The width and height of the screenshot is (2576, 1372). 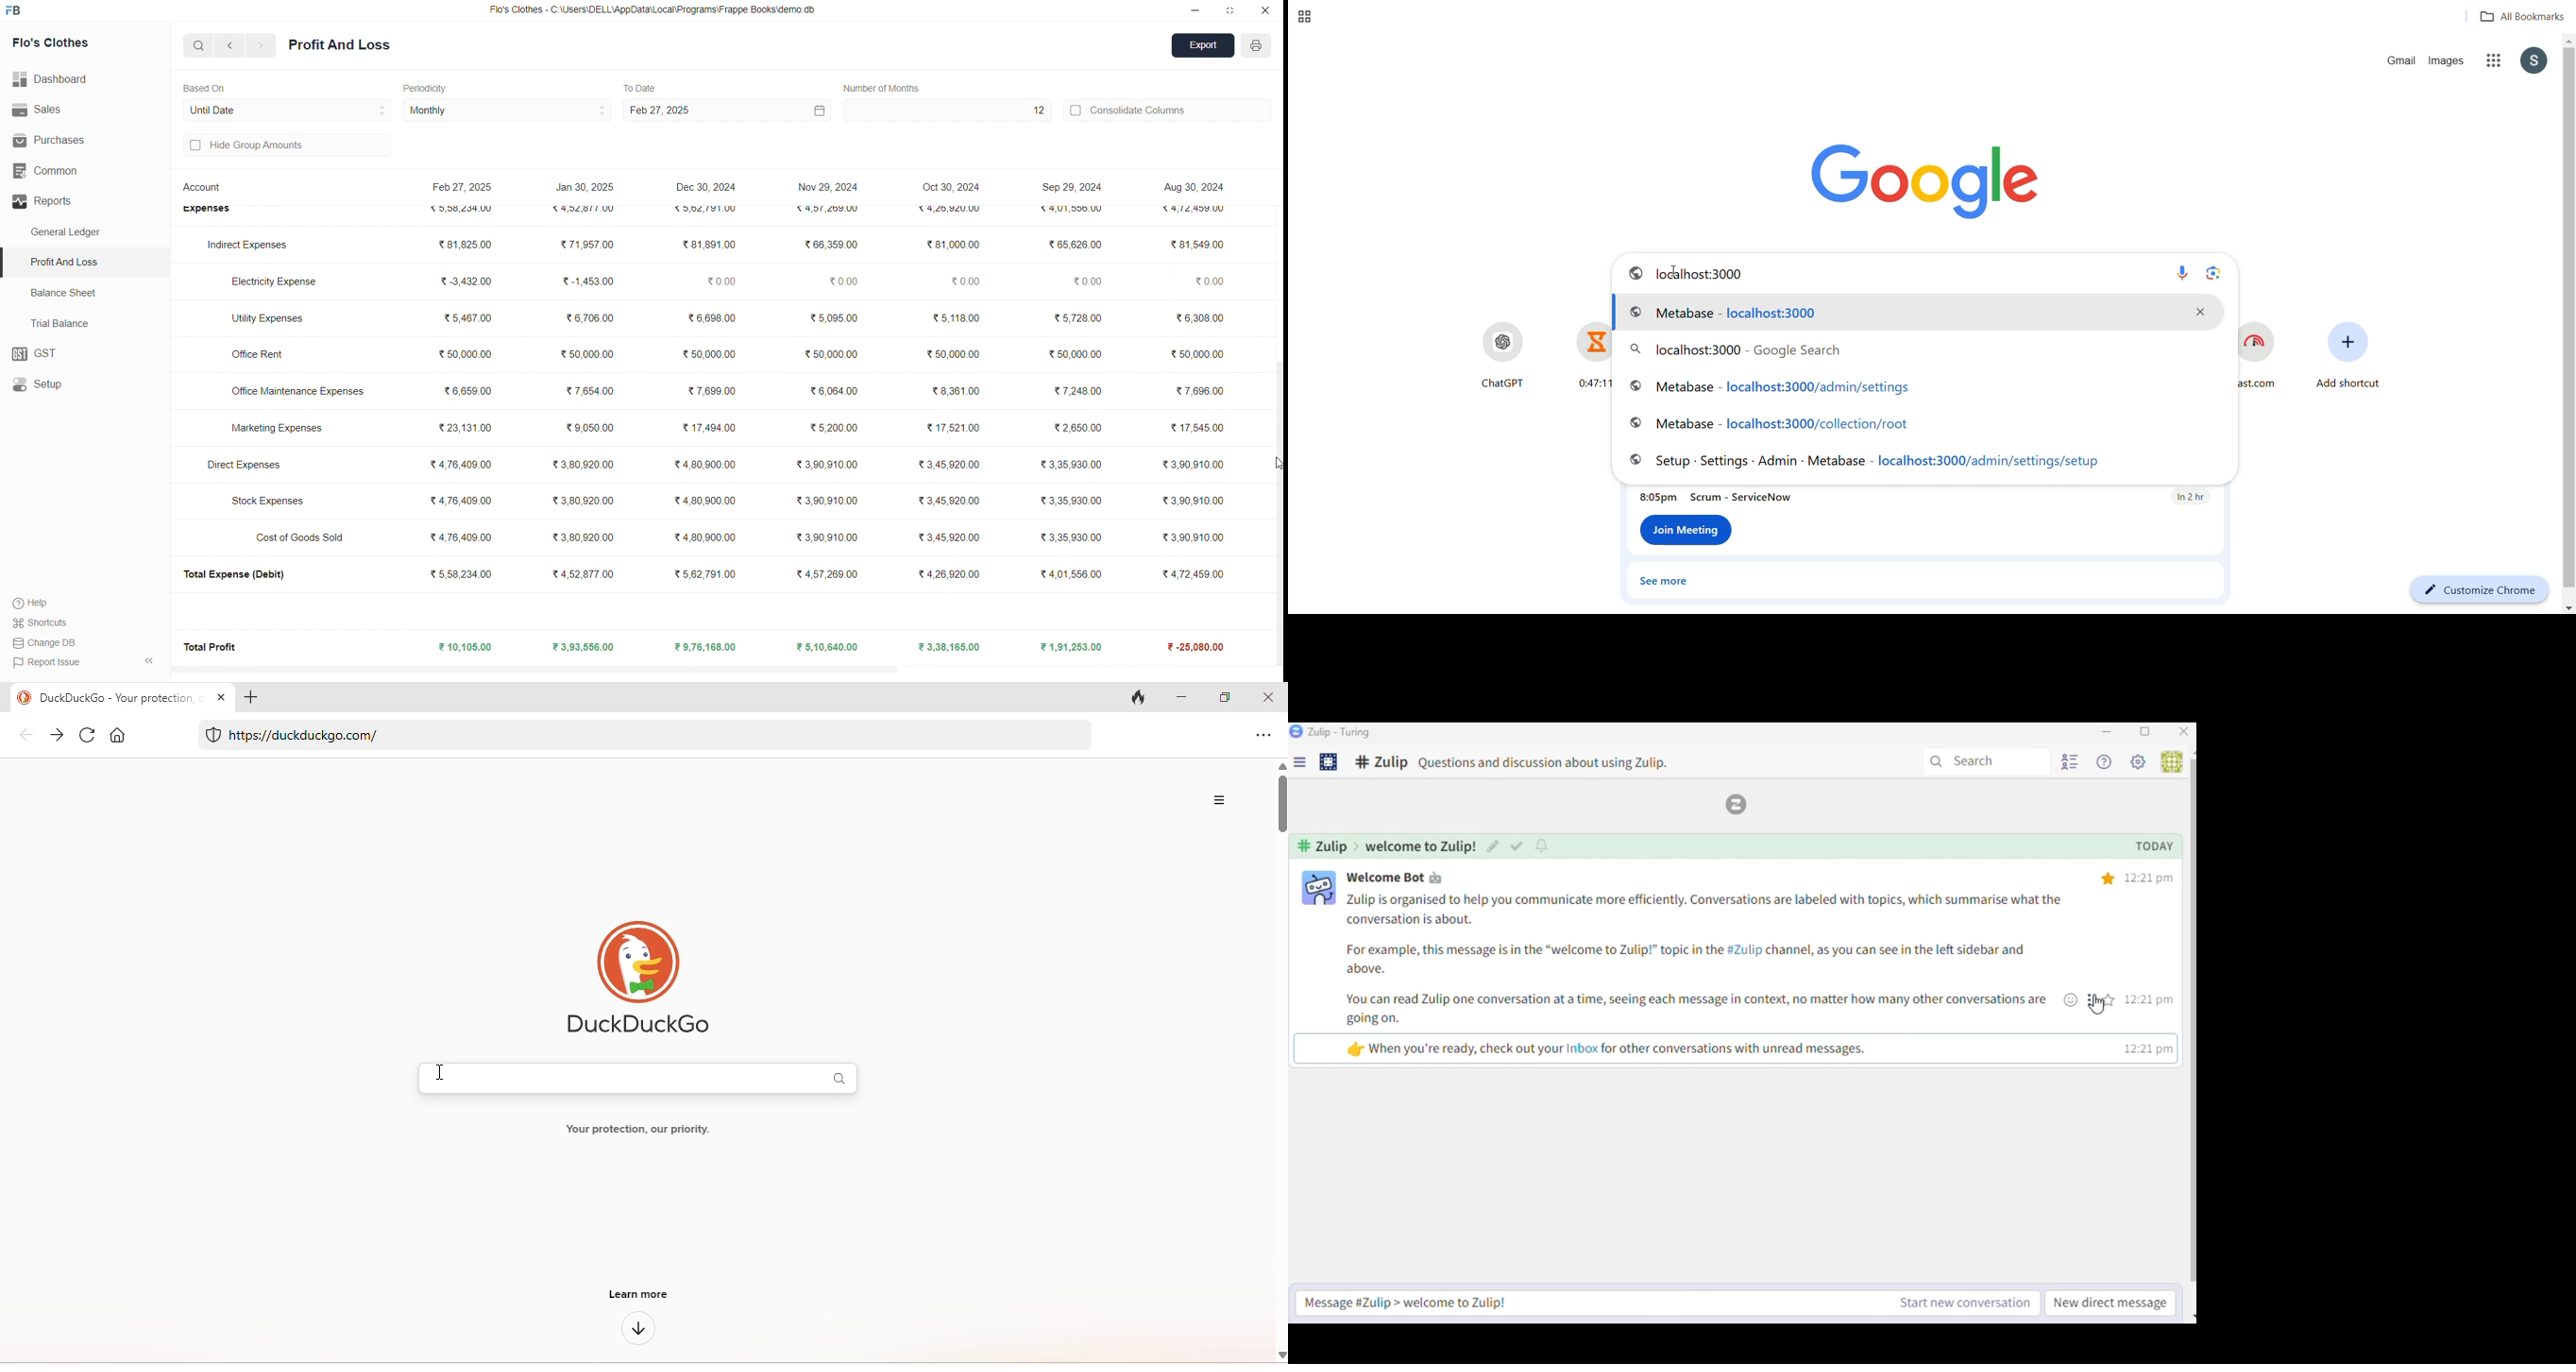 What do you see at coordinates (707, 574) in the screenshot?
I see `₹5,62,791.00` at bounding box center [707, 574].